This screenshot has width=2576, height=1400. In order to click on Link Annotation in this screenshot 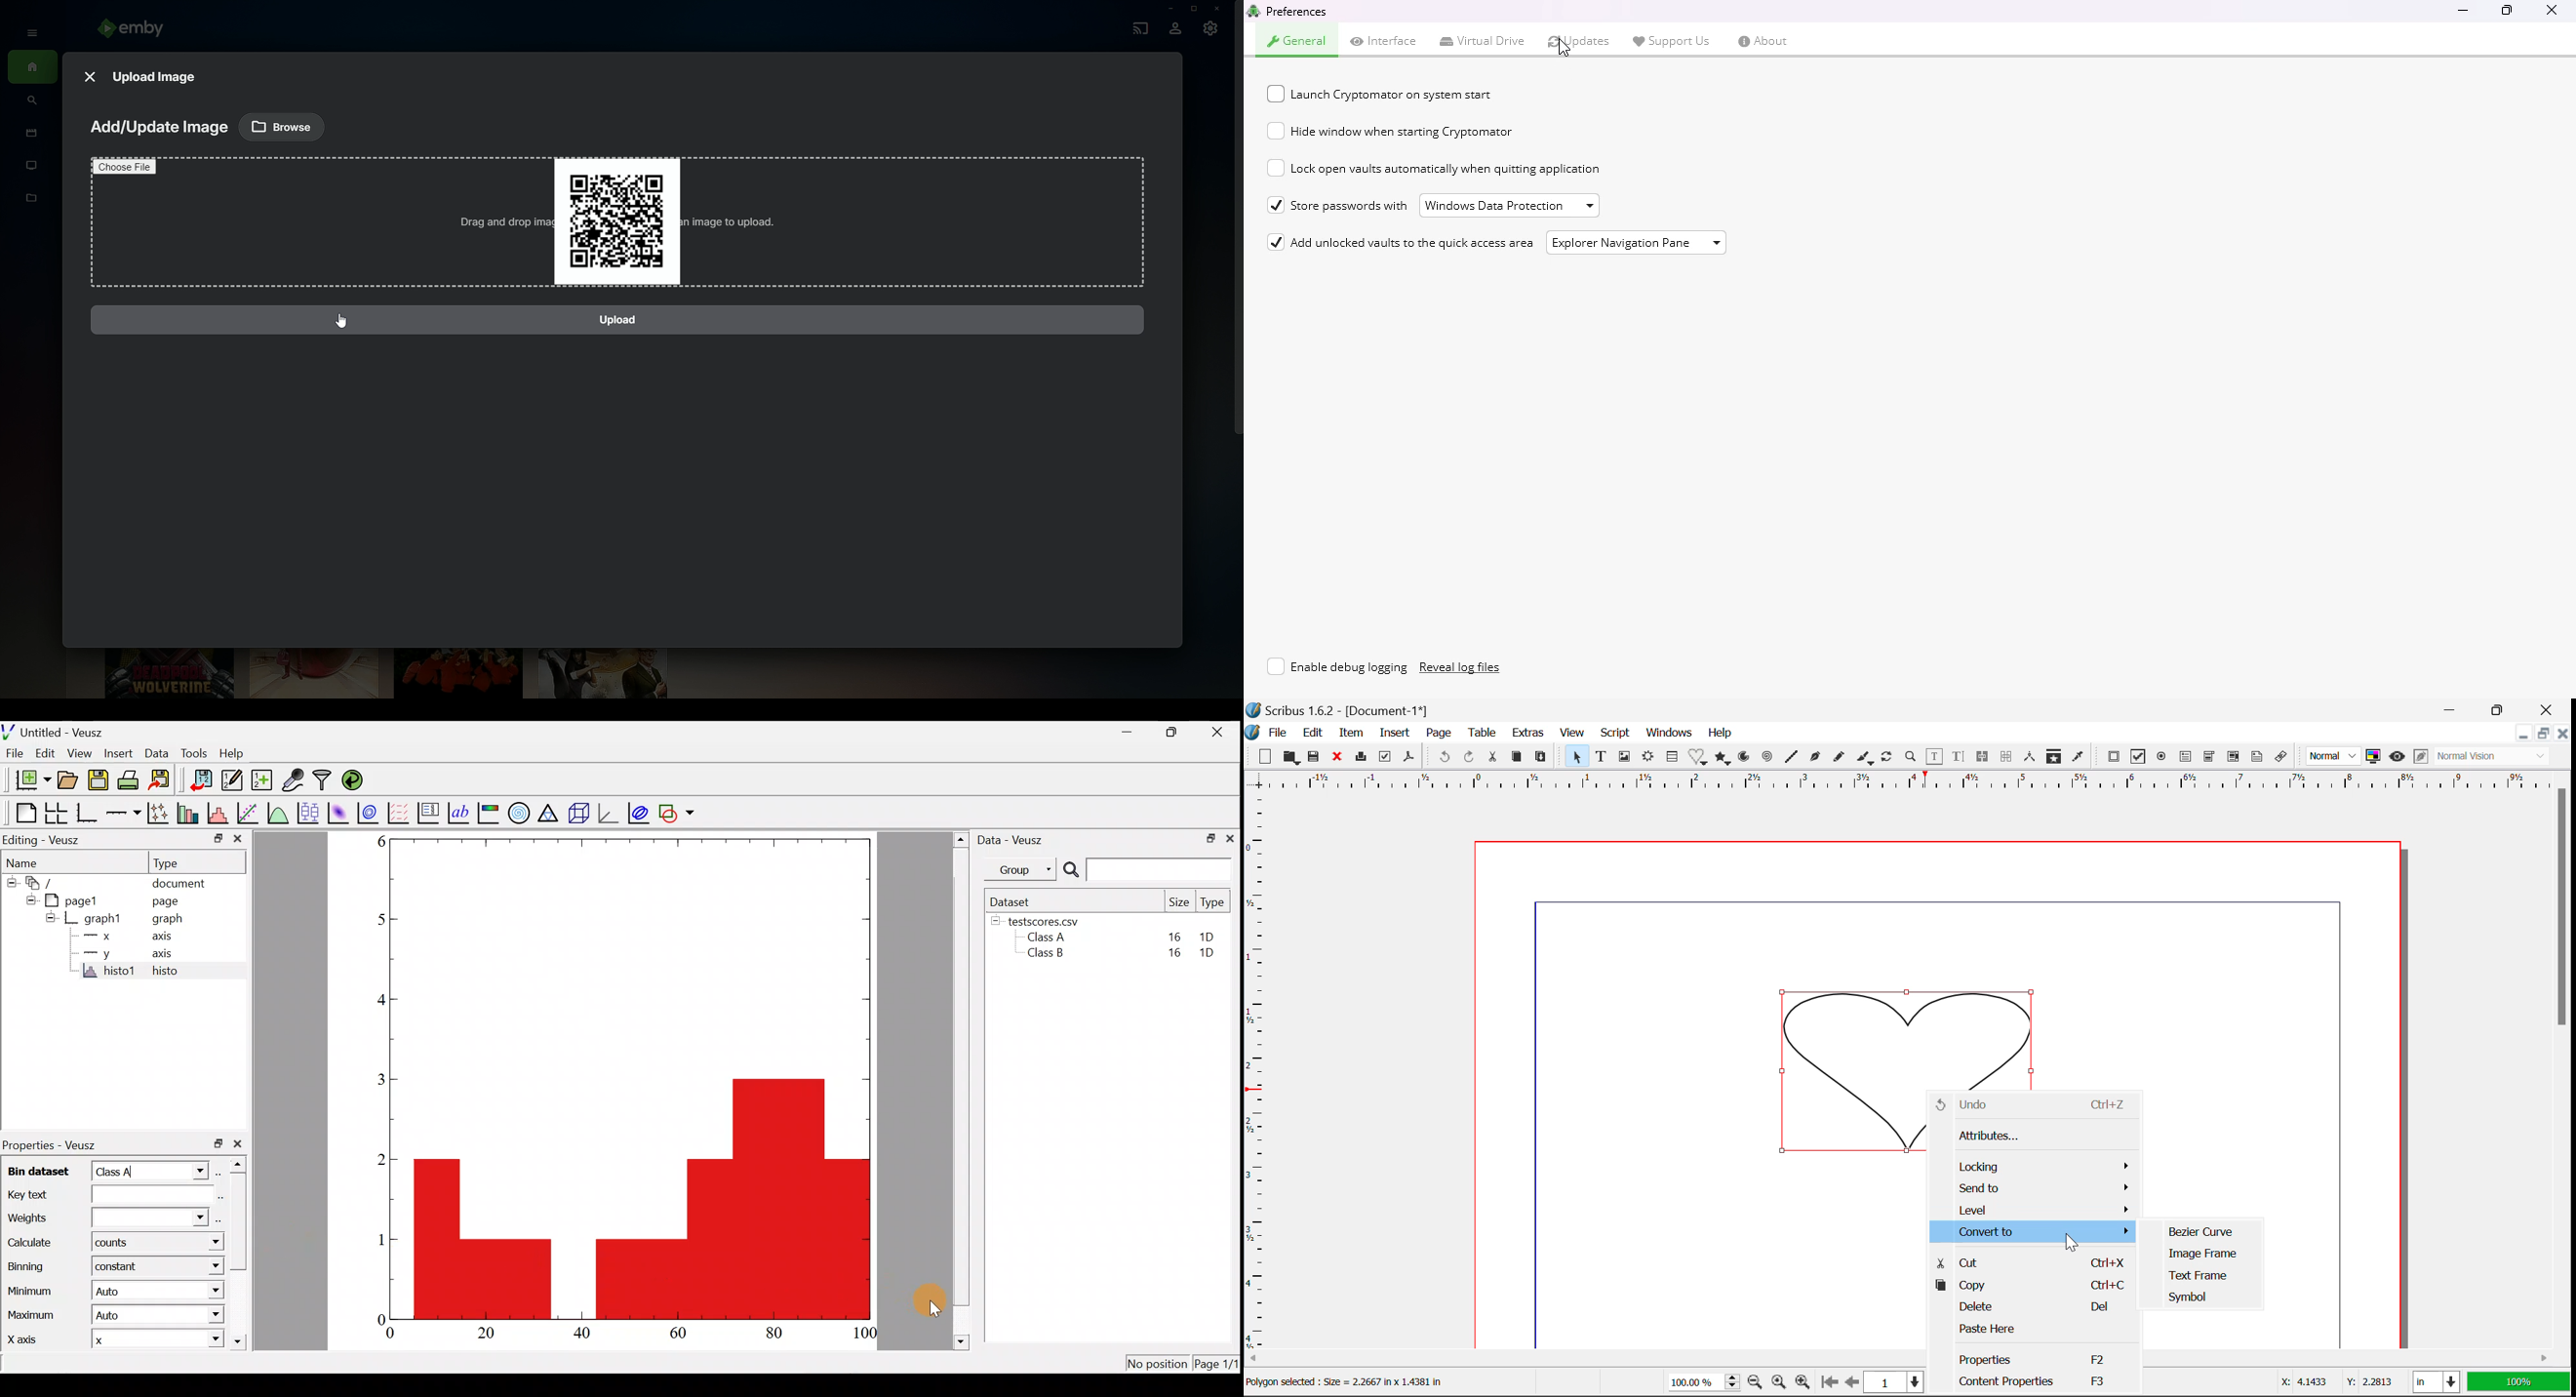, I will do `click(2282, 757)`.